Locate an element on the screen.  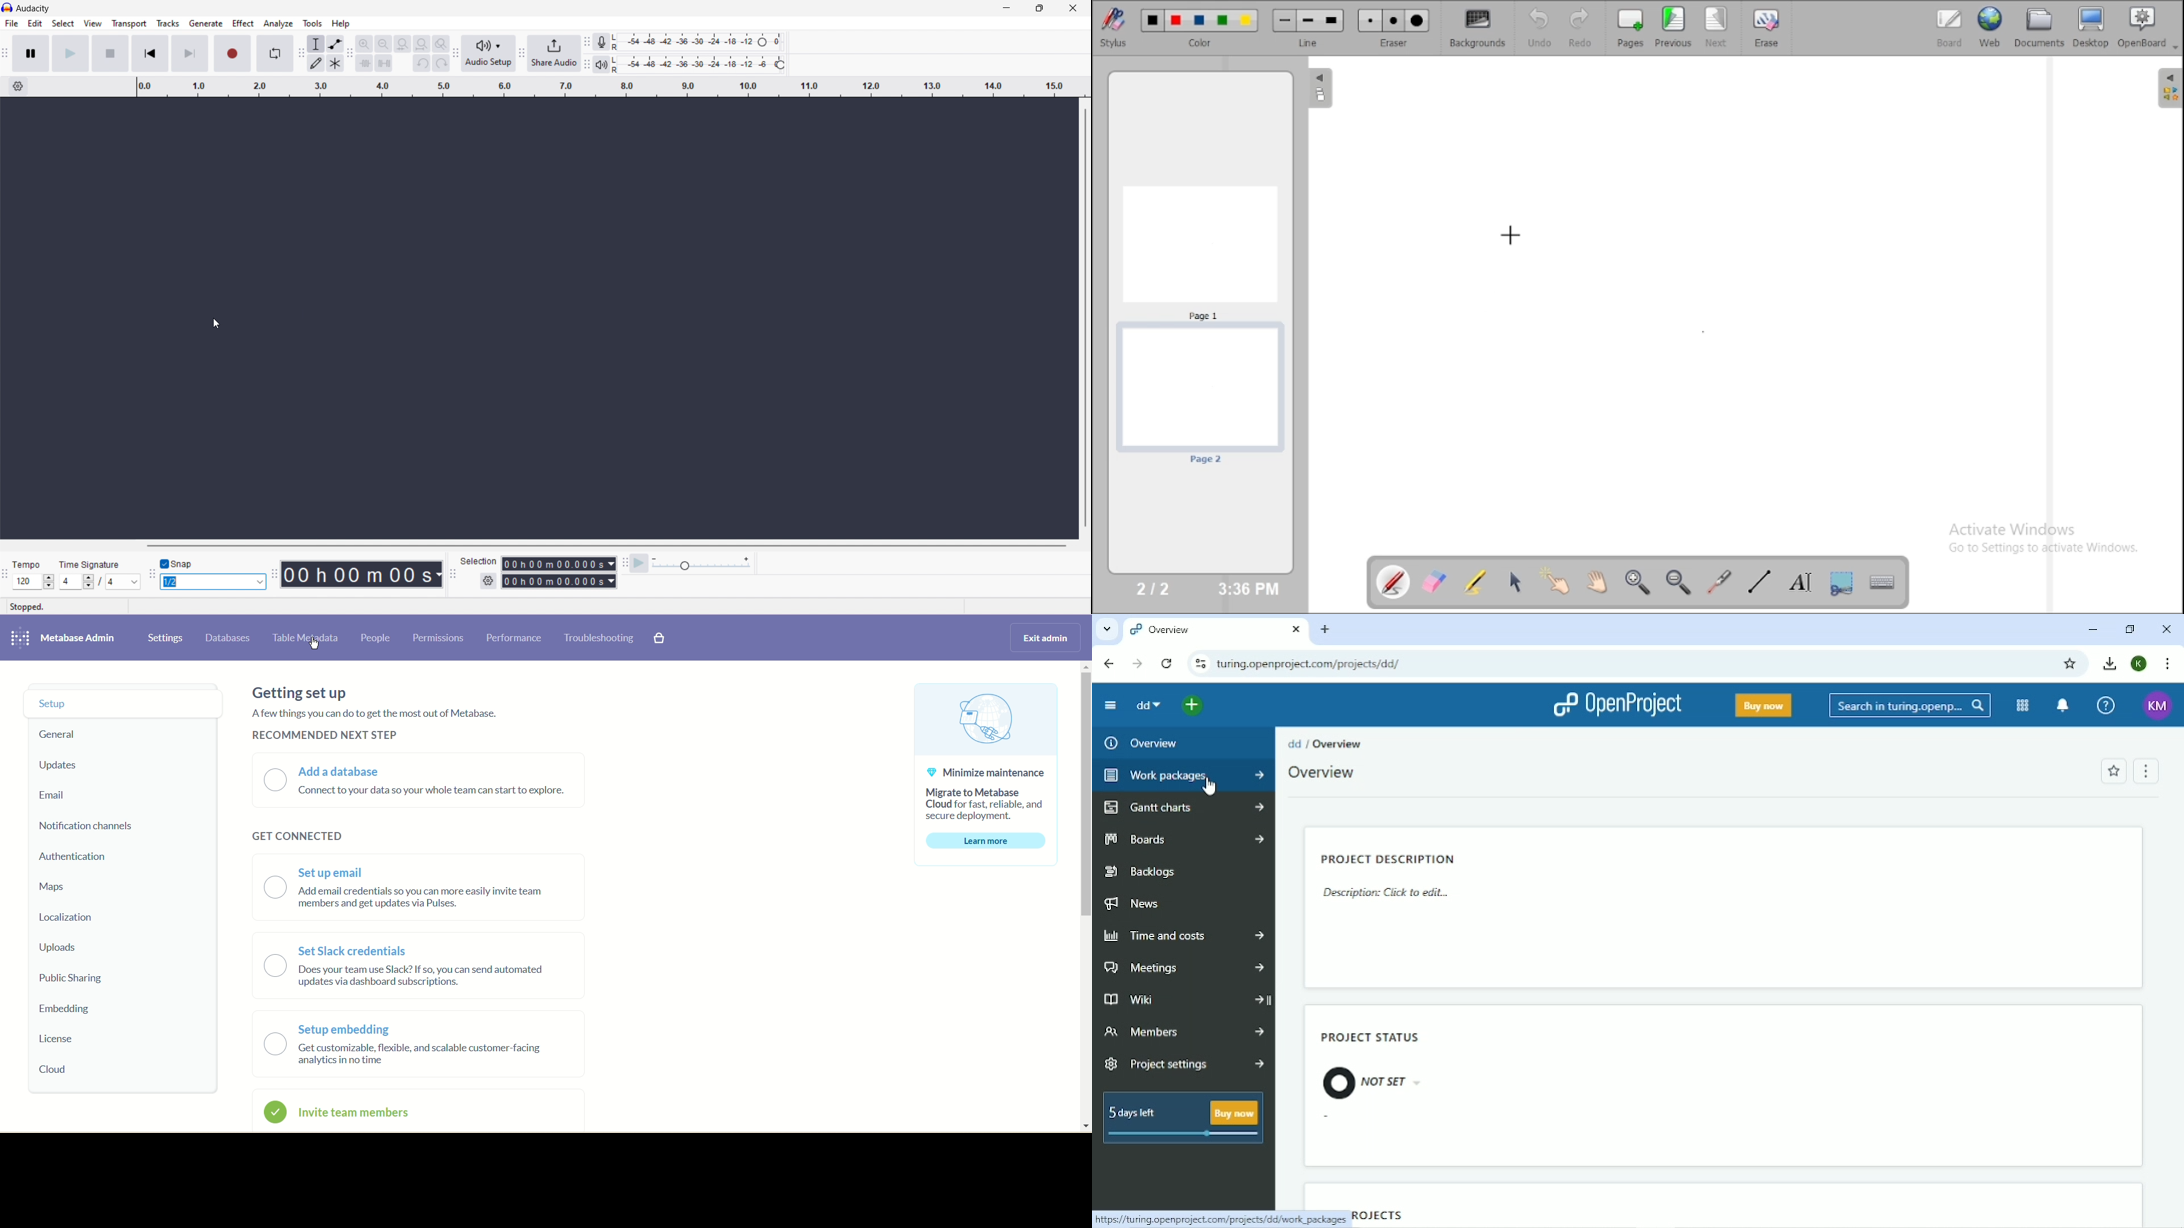
The flatplan (left panel) is located at coordinates (1319, 90).